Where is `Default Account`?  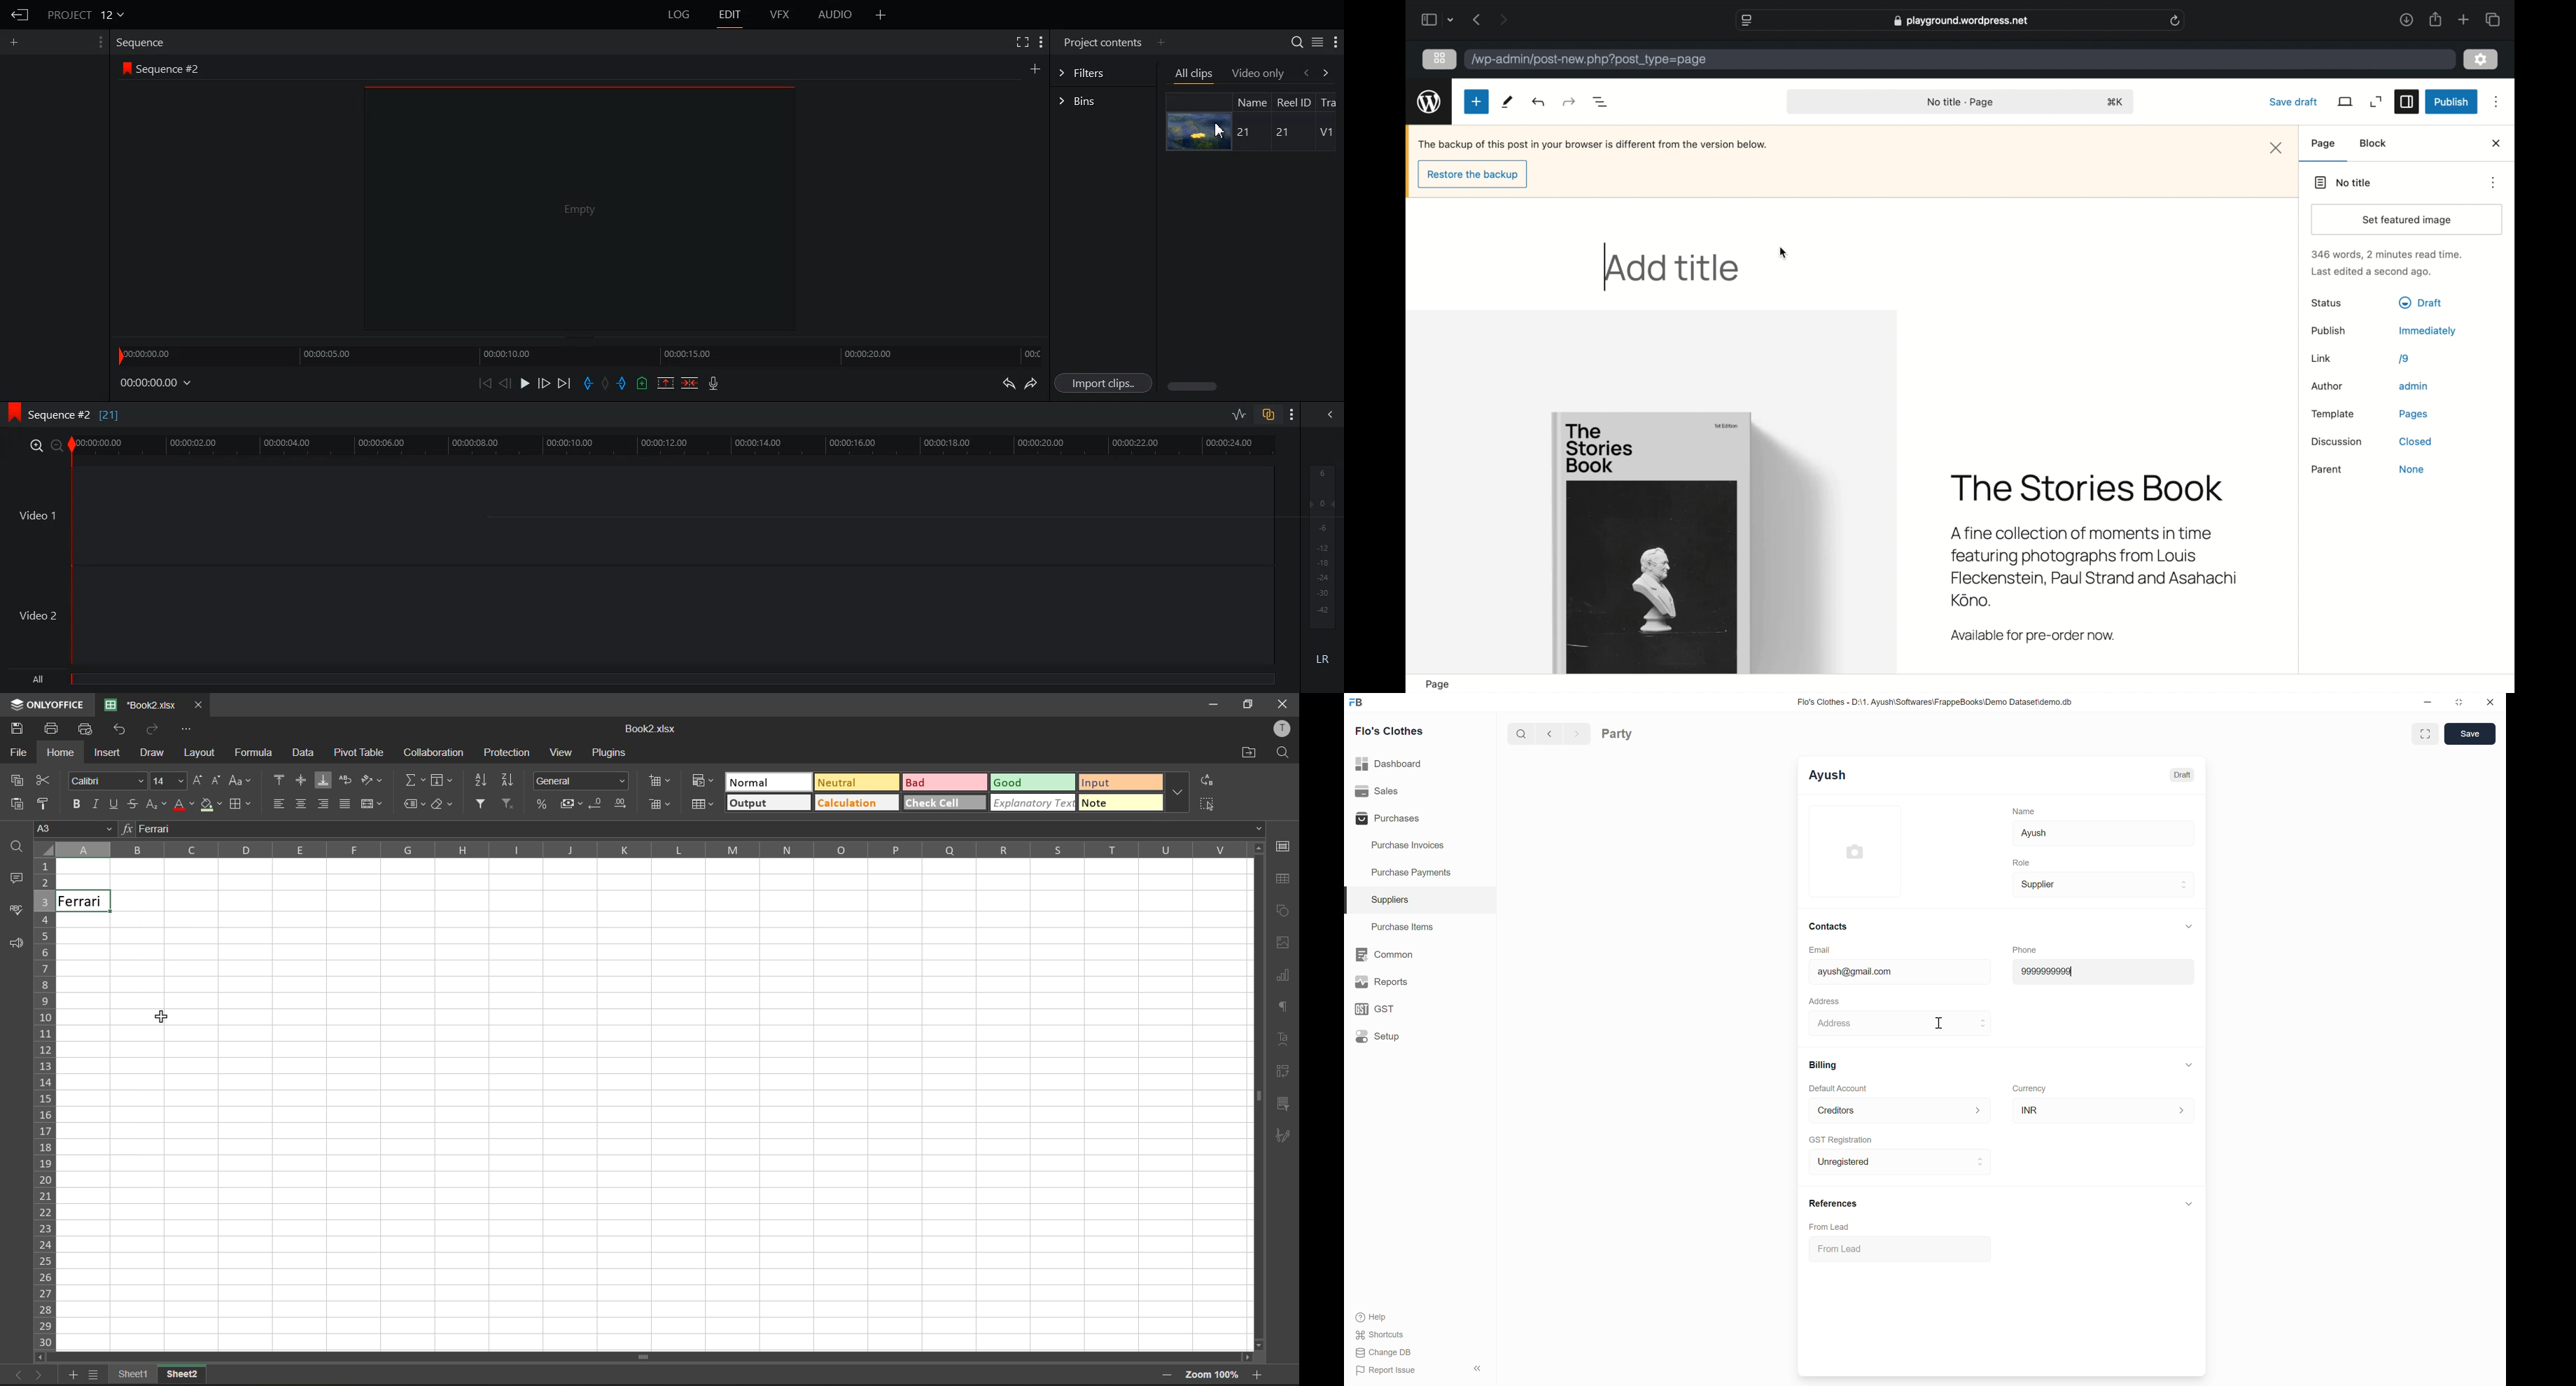
Default Account is located at coordinates (1901, 1110).